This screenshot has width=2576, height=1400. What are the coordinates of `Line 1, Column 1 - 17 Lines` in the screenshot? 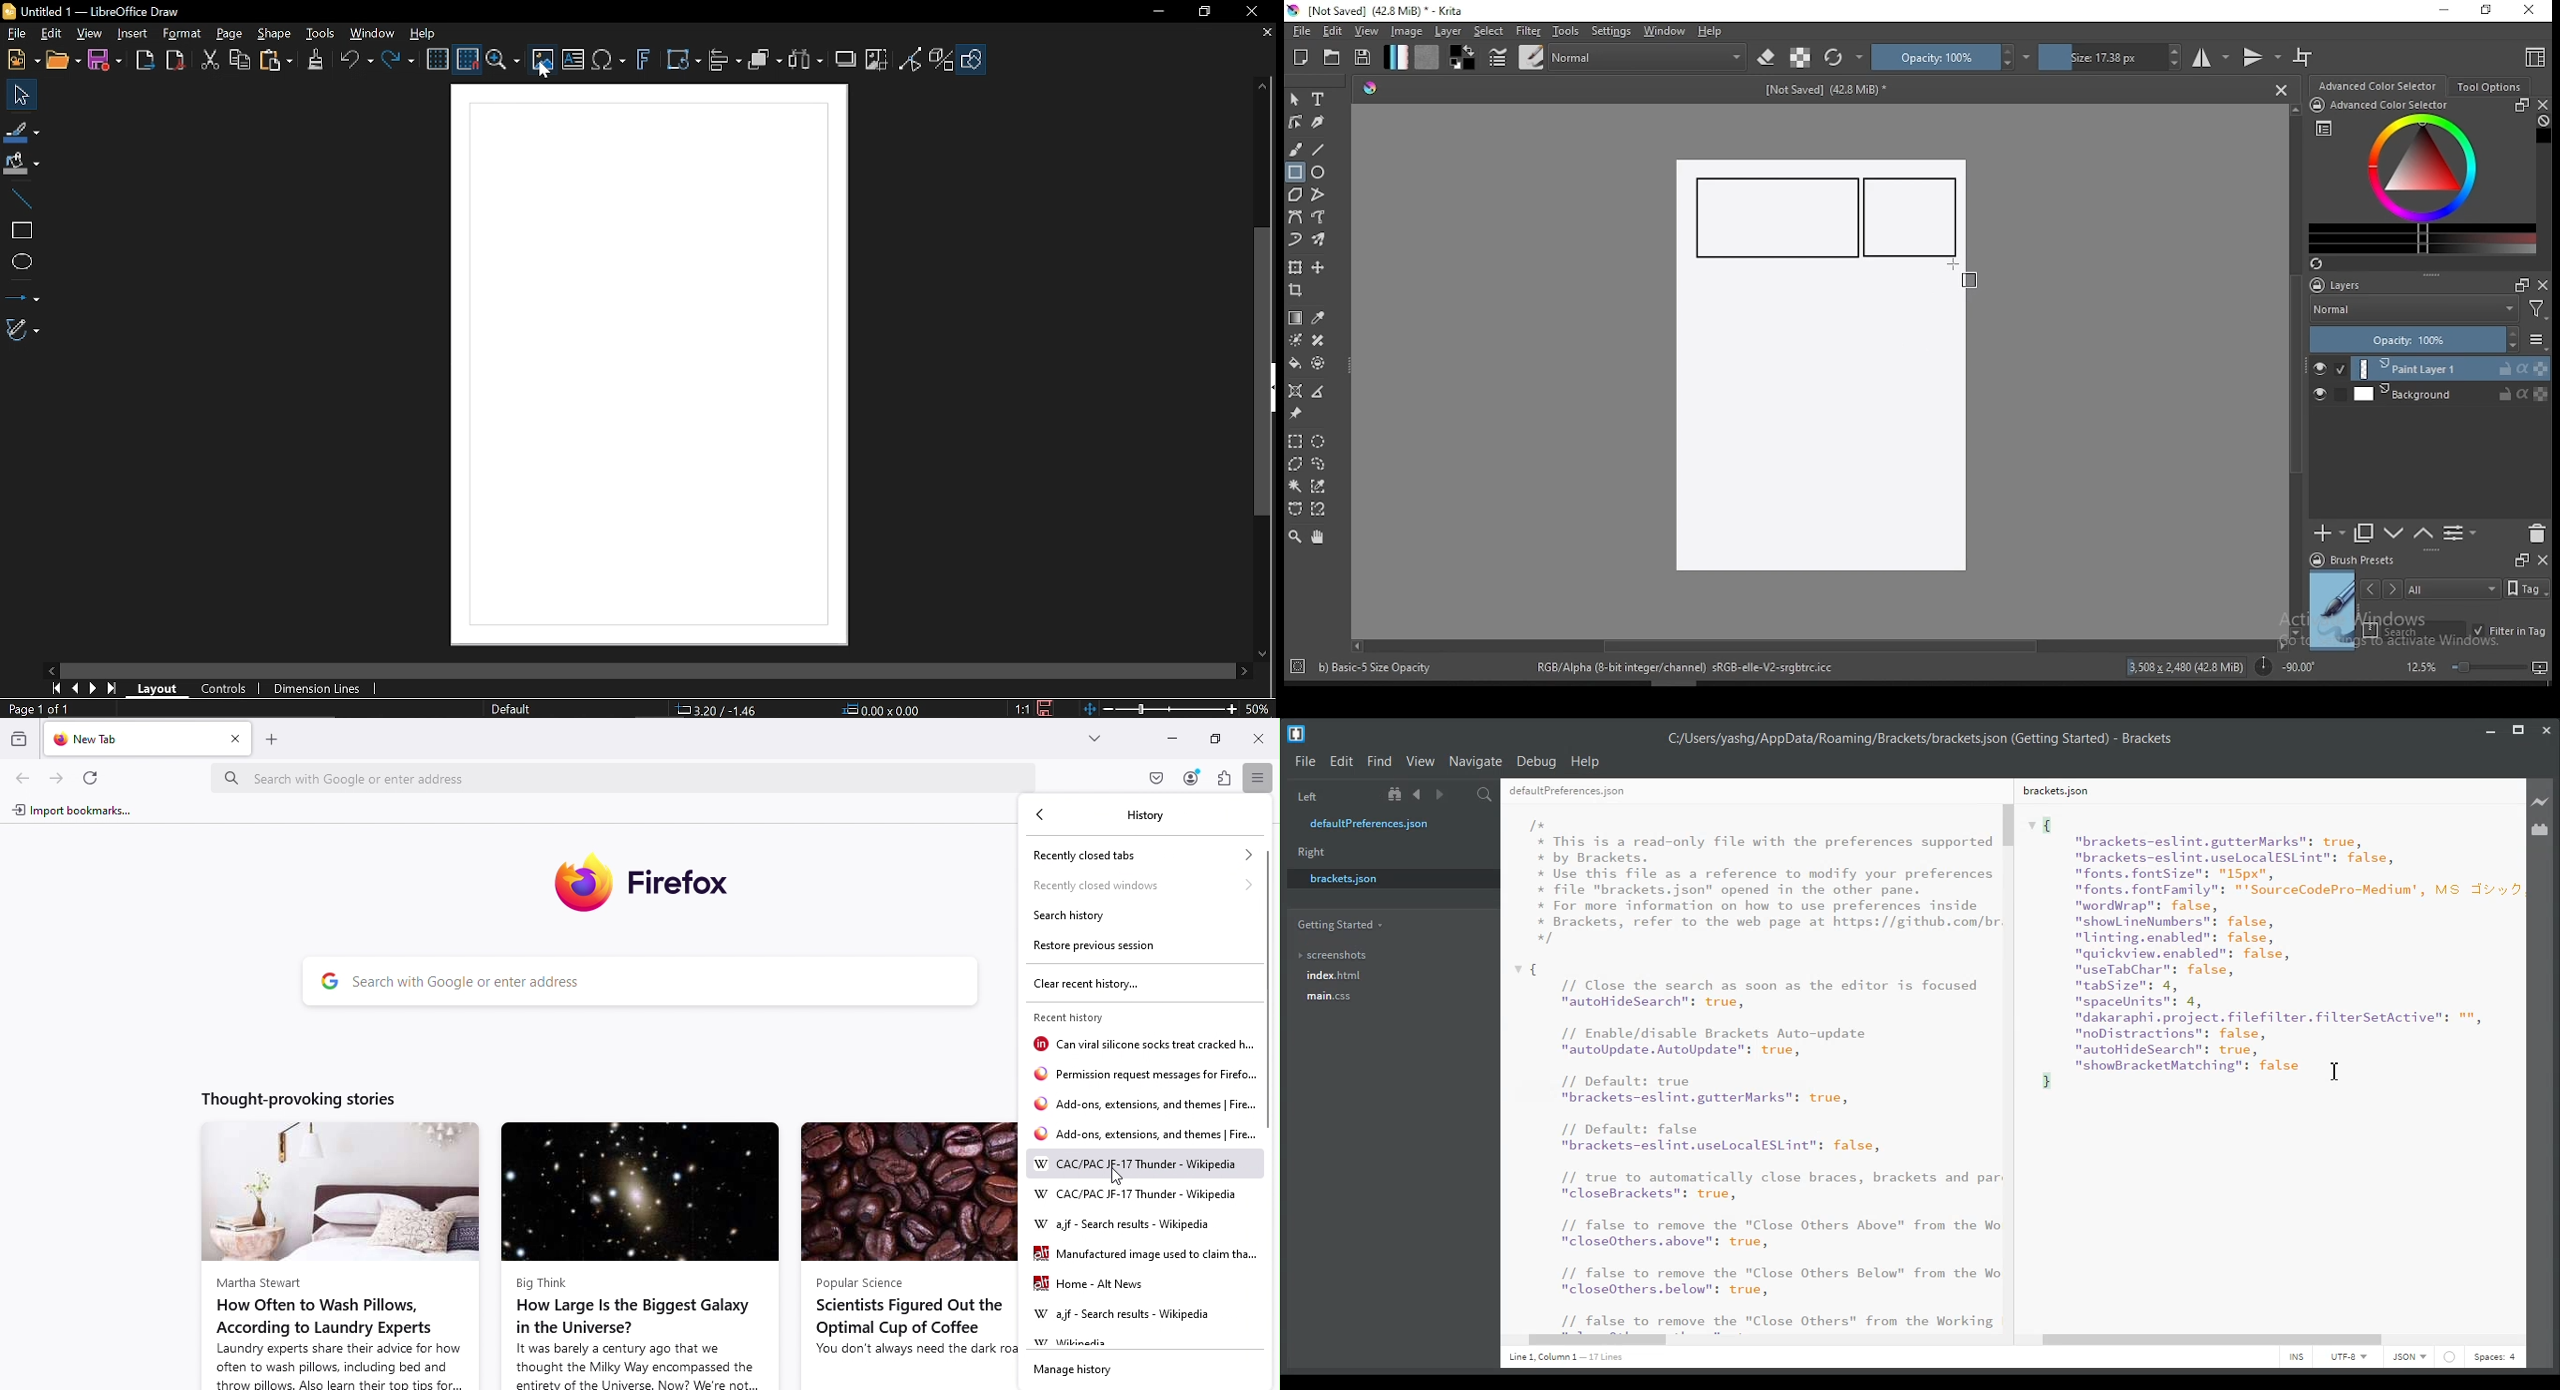 It's located at (1568, 1359).